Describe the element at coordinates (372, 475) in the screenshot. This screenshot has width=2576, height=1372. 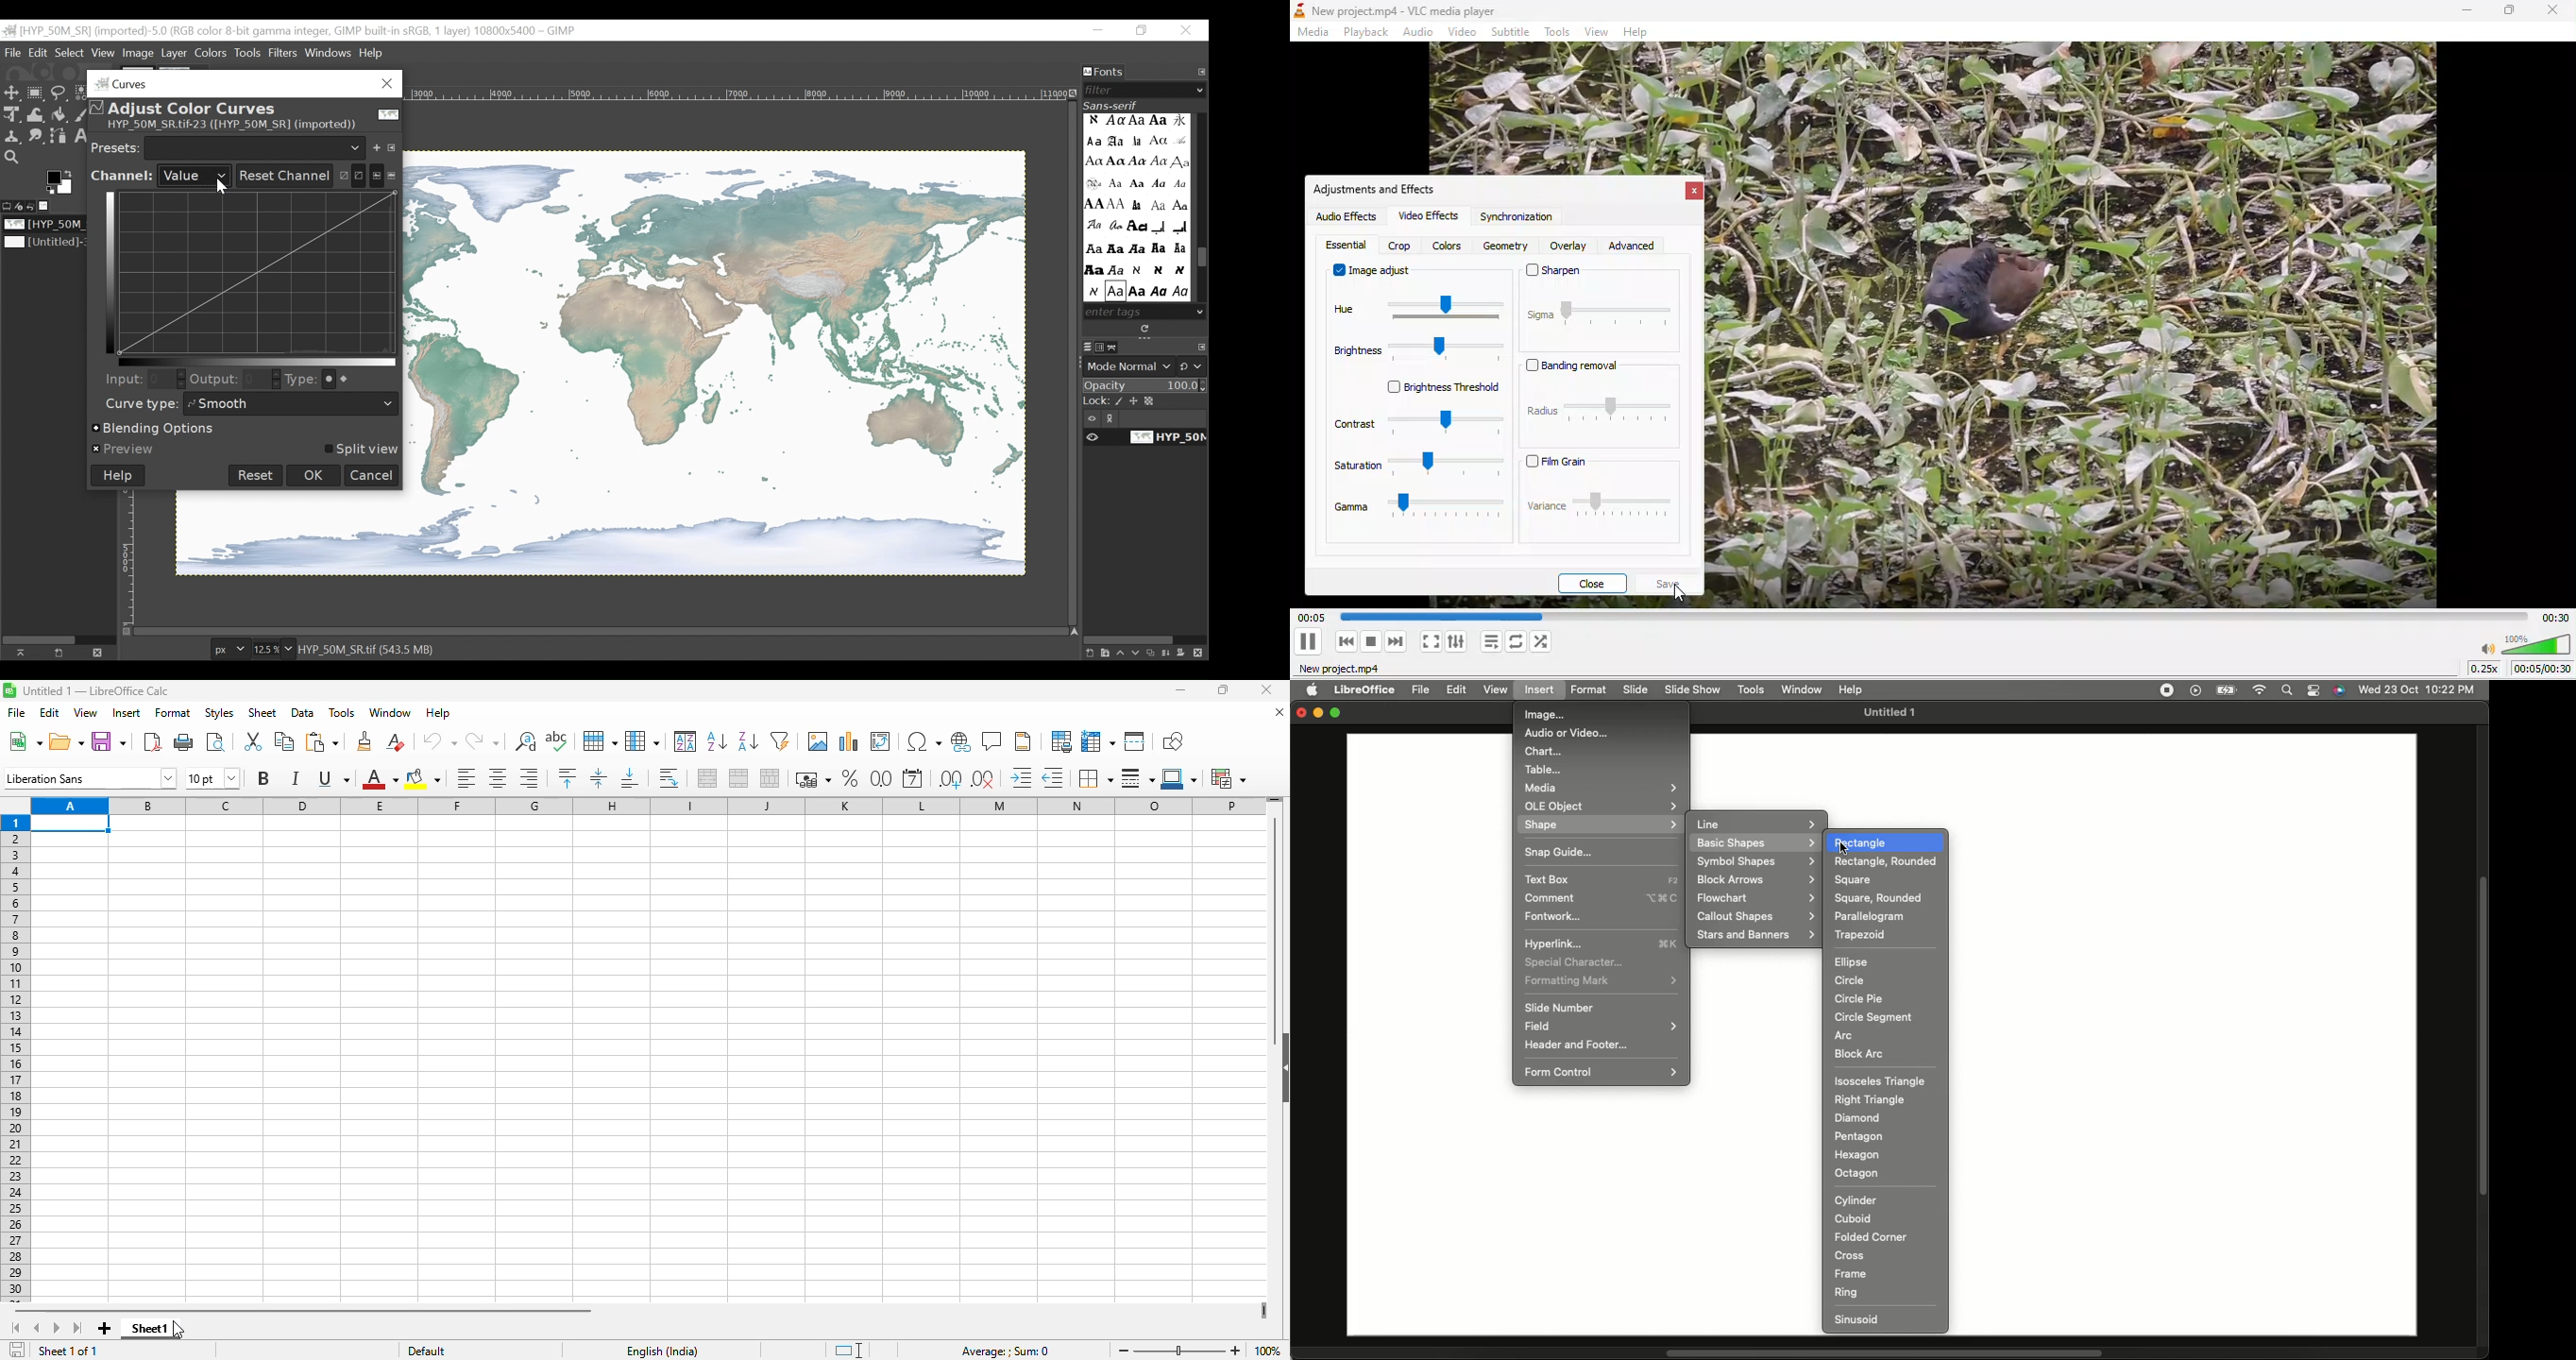
I see `Cancel` at that location.